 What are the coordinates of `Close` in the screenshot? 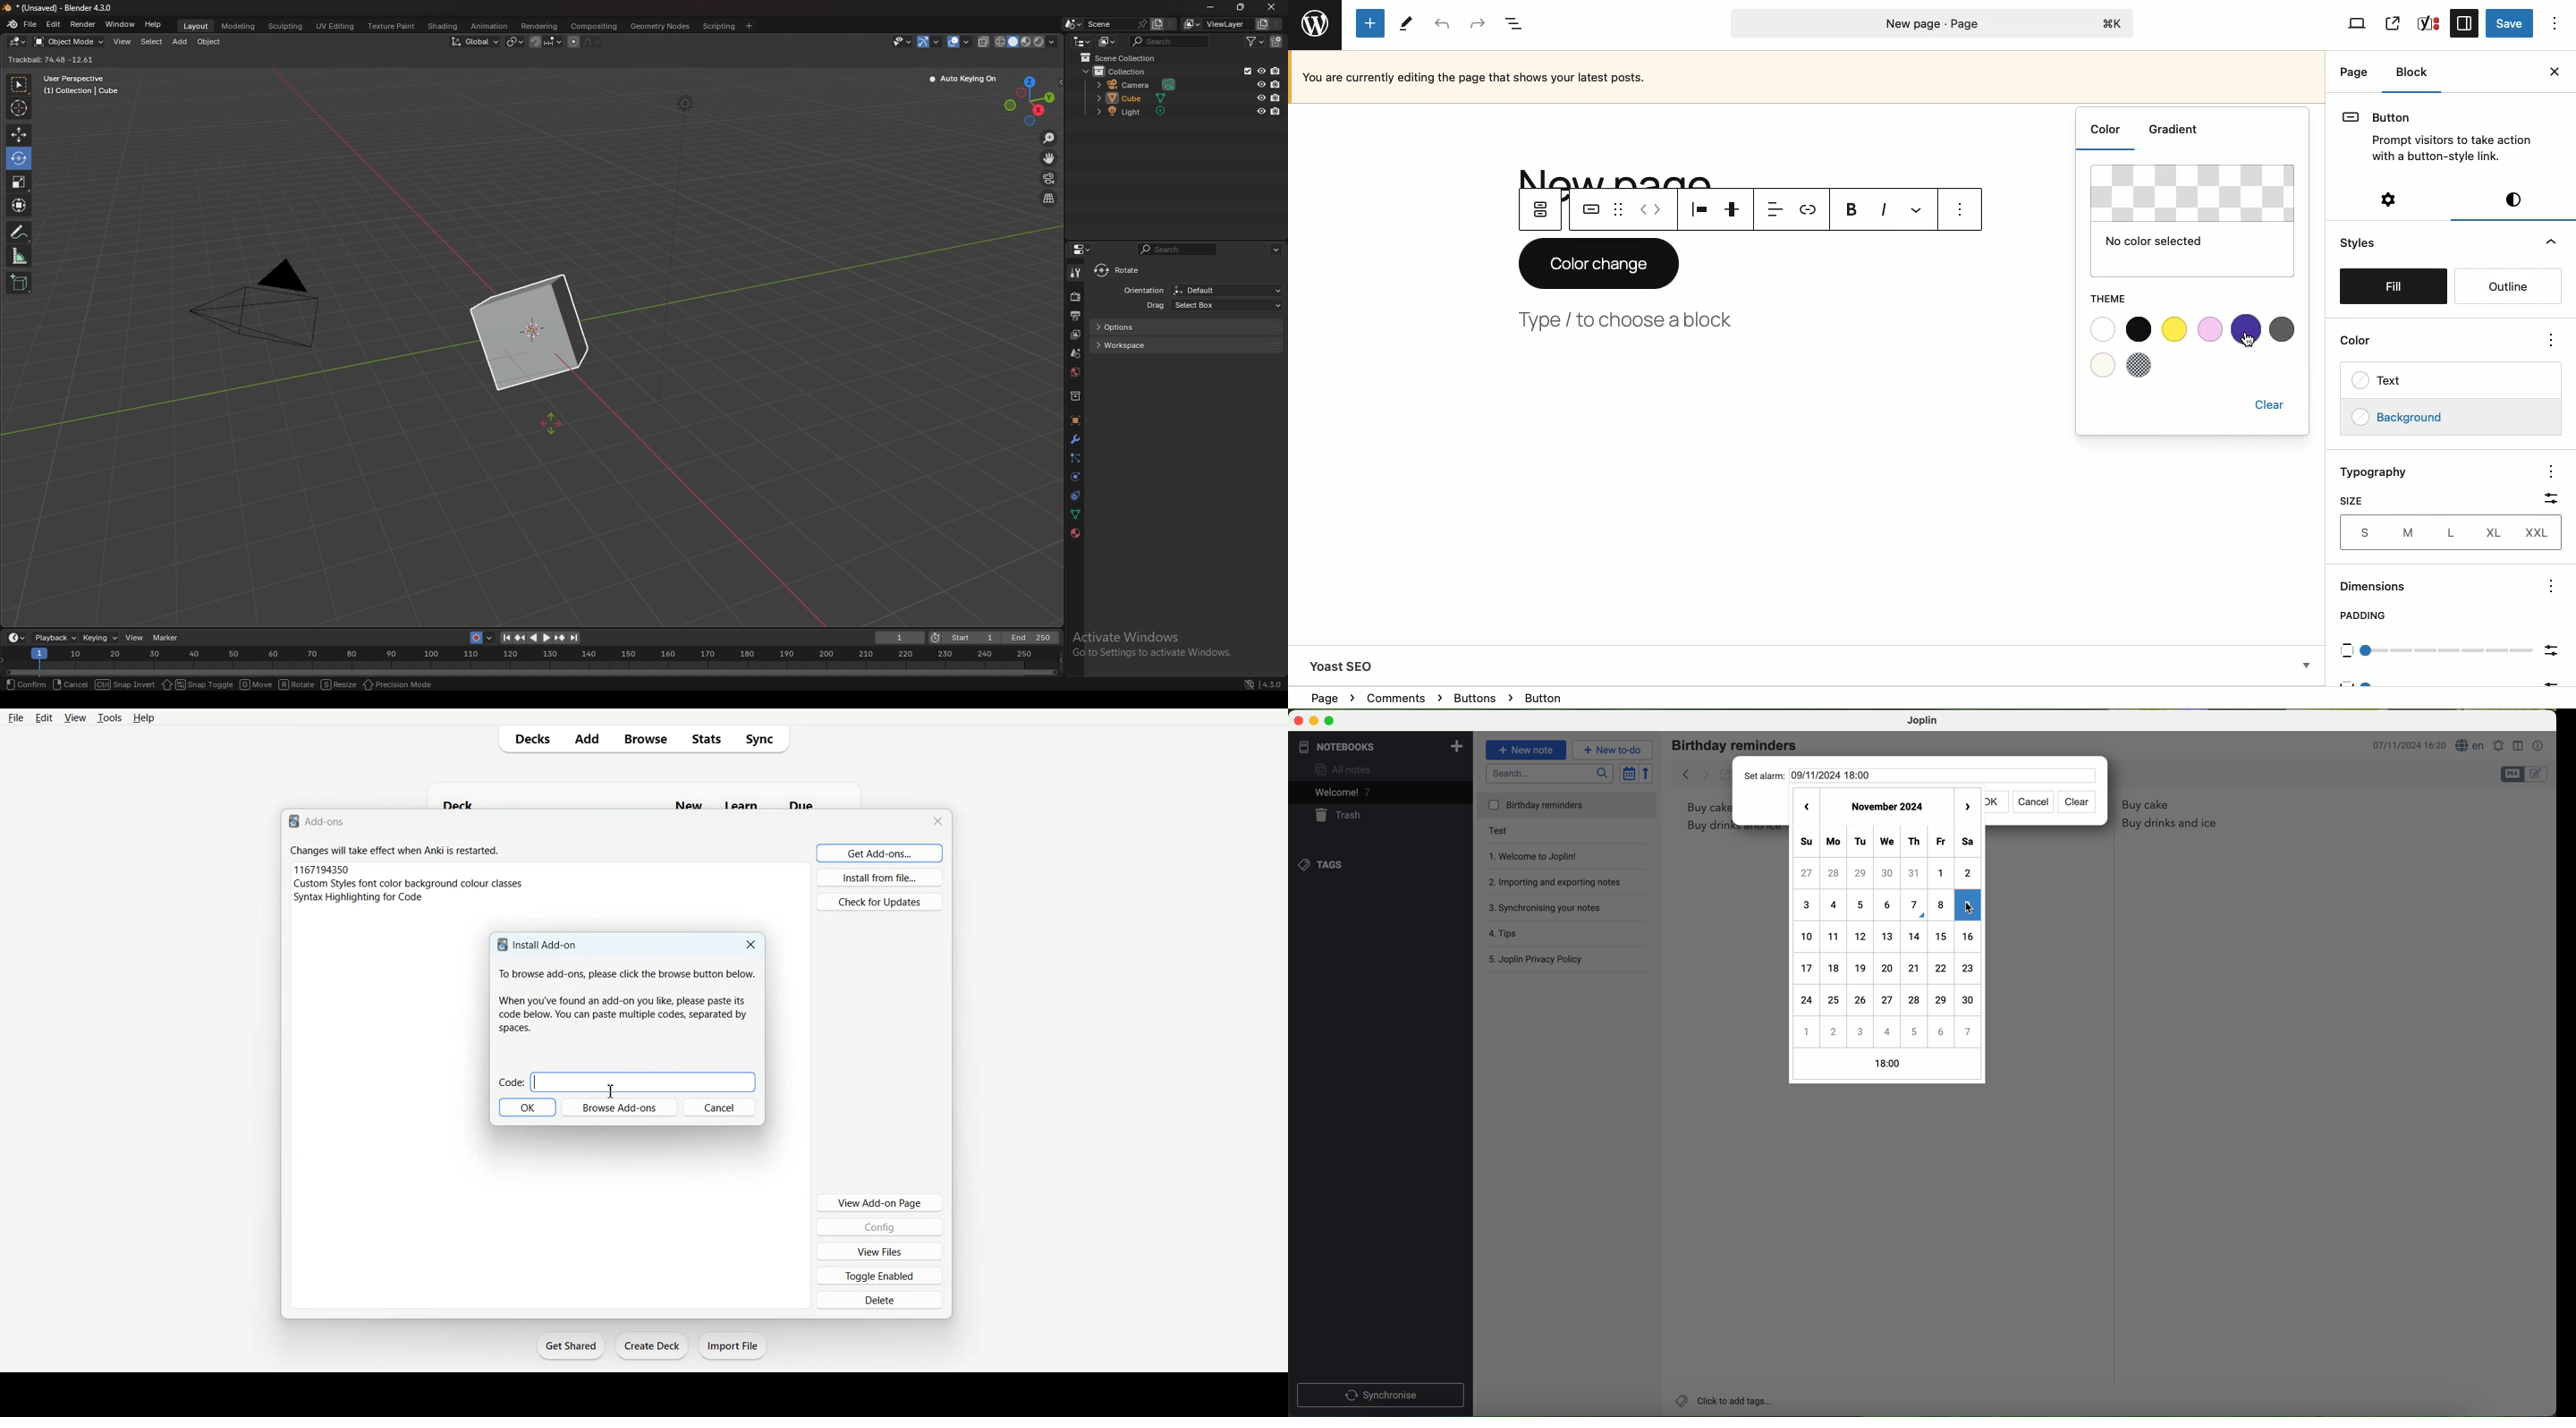 It's located at (2553, 72).